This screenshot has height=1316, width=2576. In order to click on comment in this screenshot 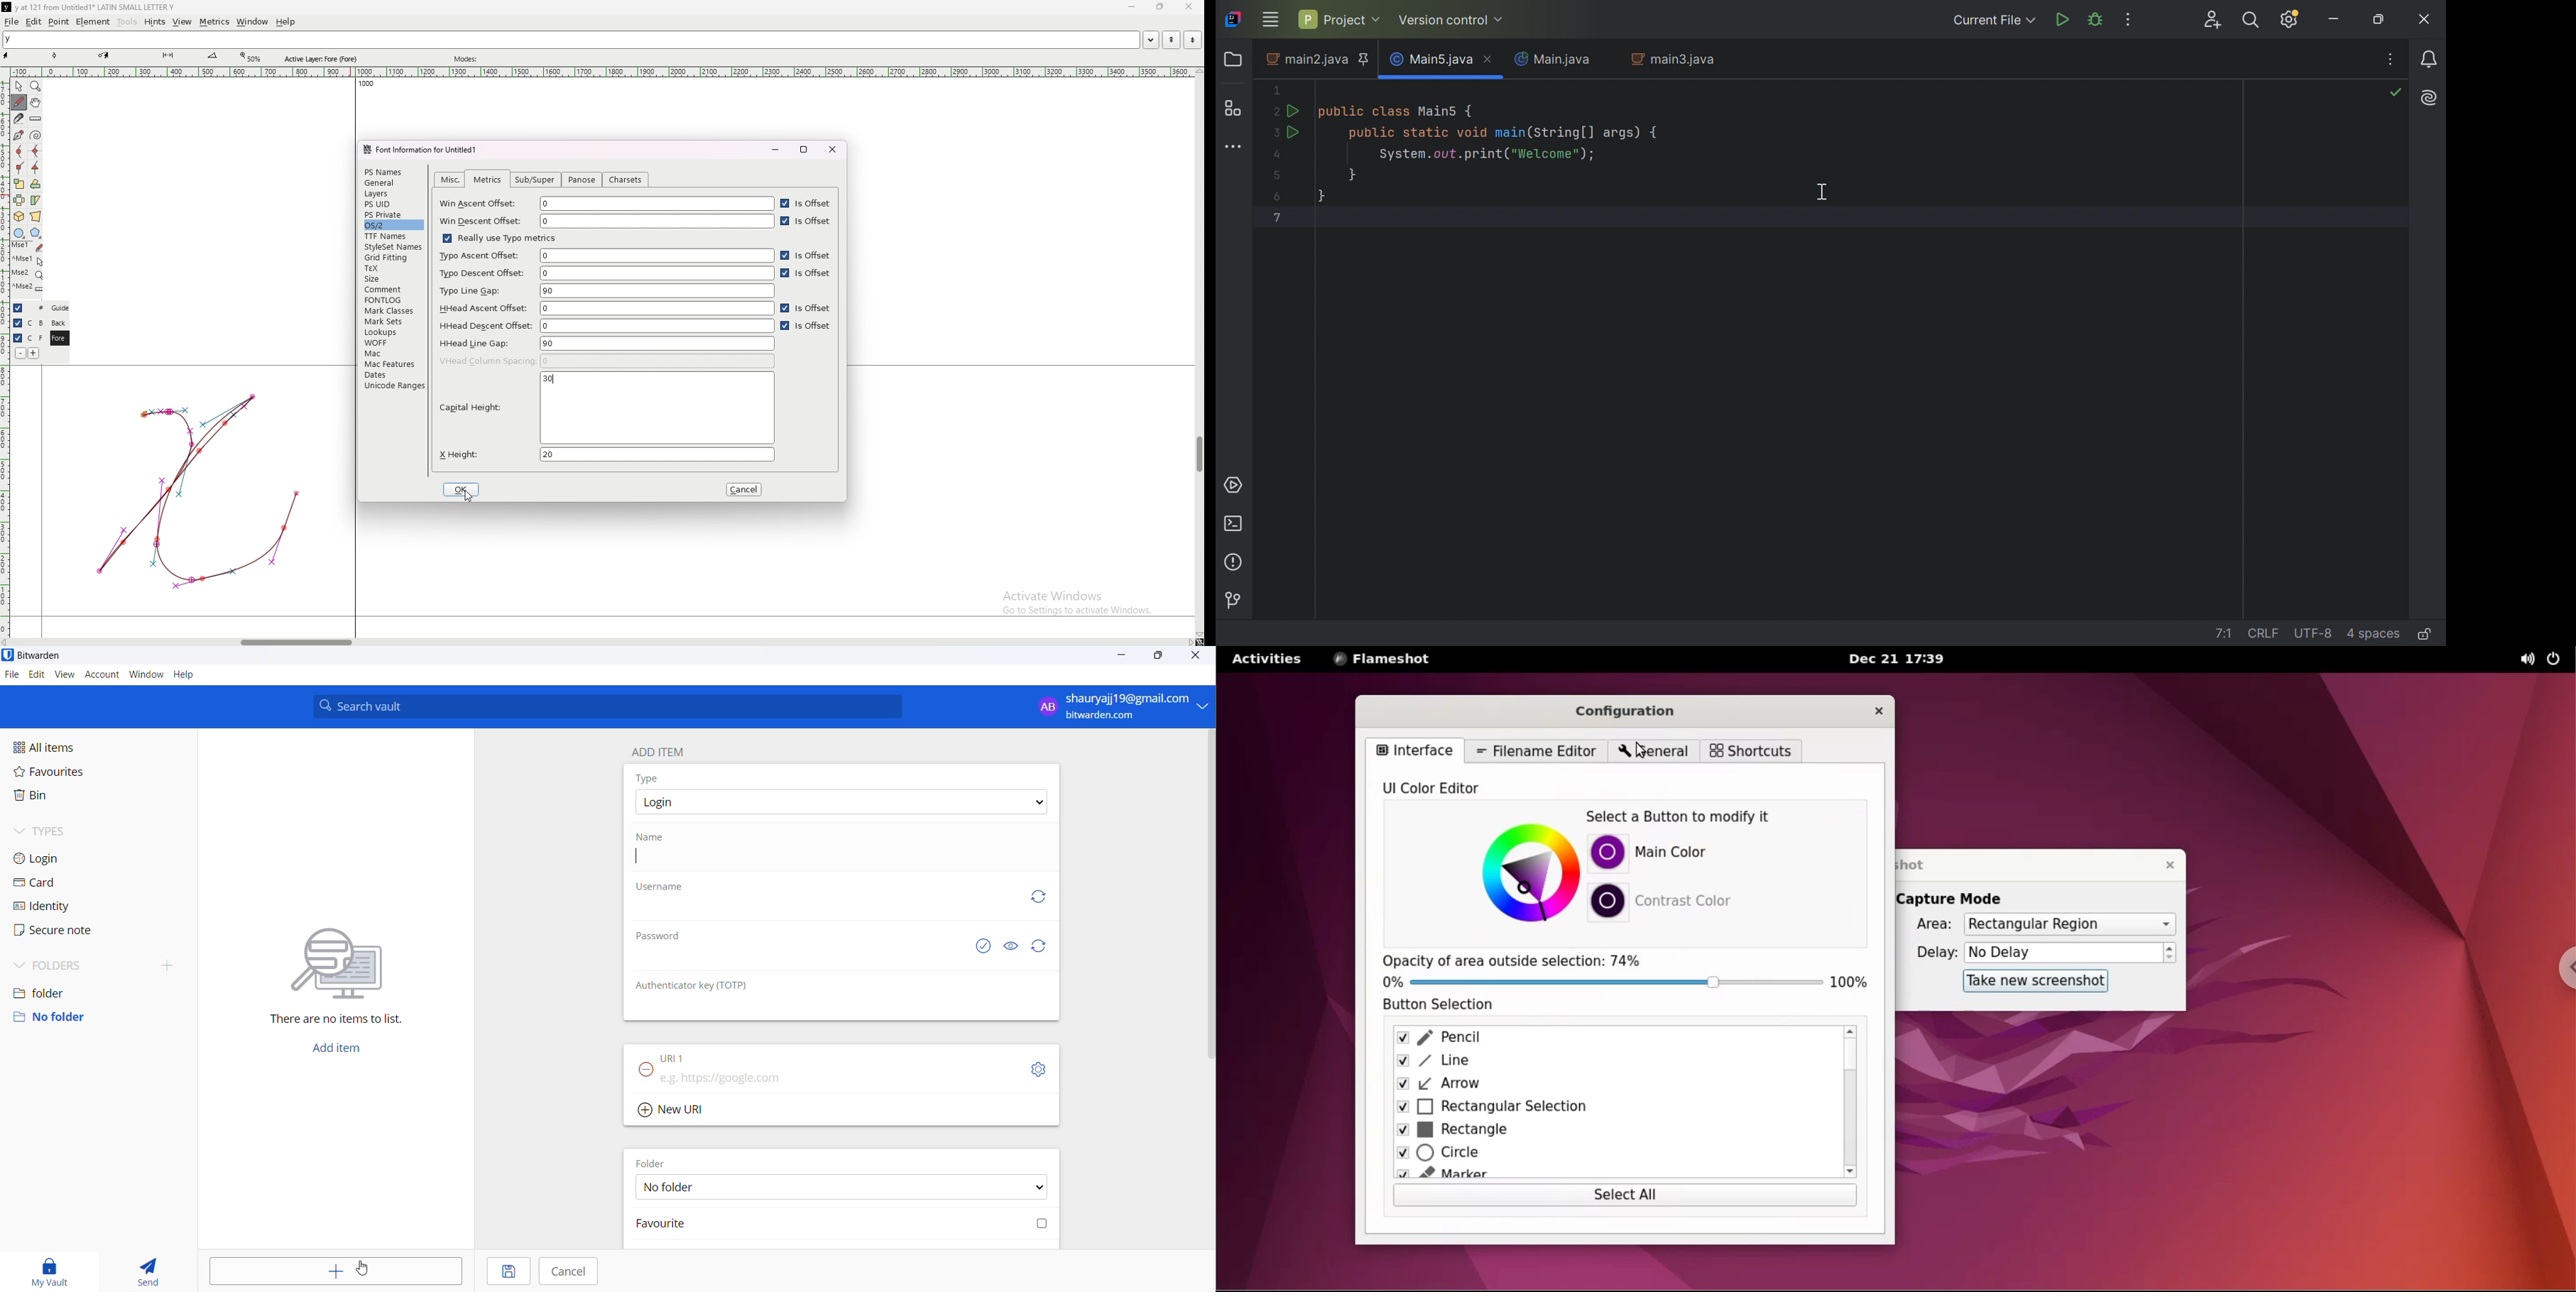, I will do `click(394, 289)`.